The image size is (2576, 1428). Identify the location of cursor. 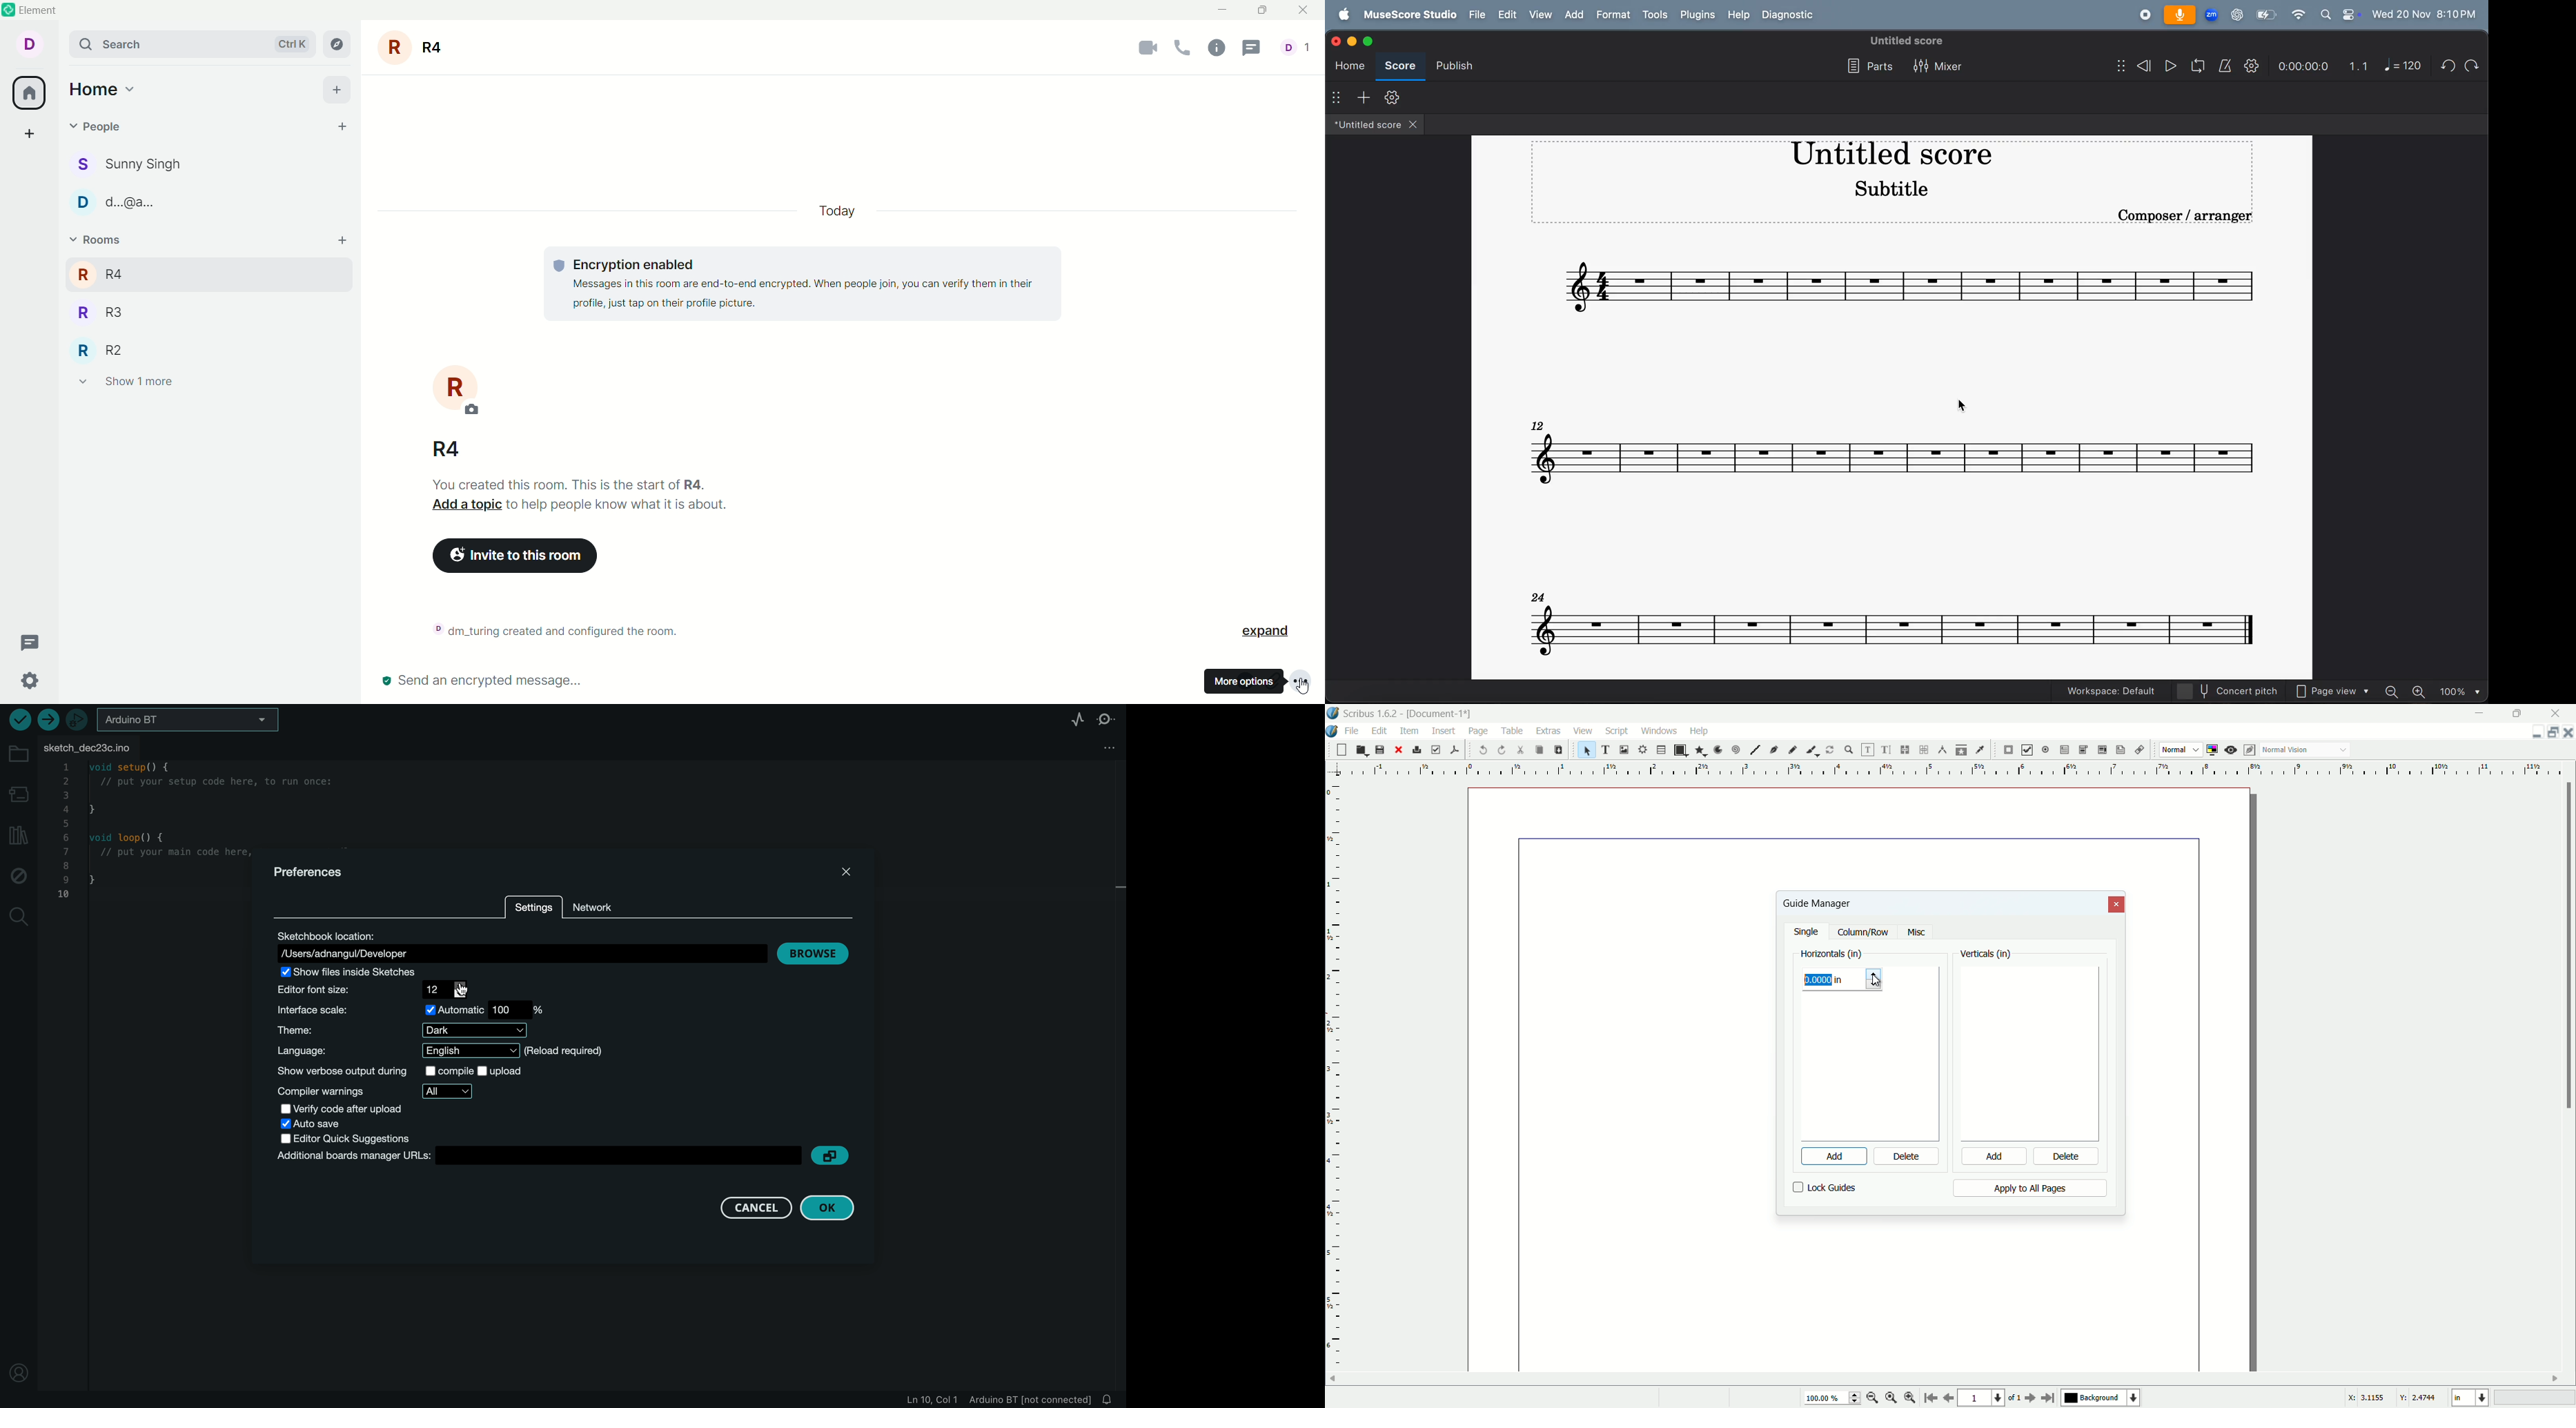
(1879, 980).